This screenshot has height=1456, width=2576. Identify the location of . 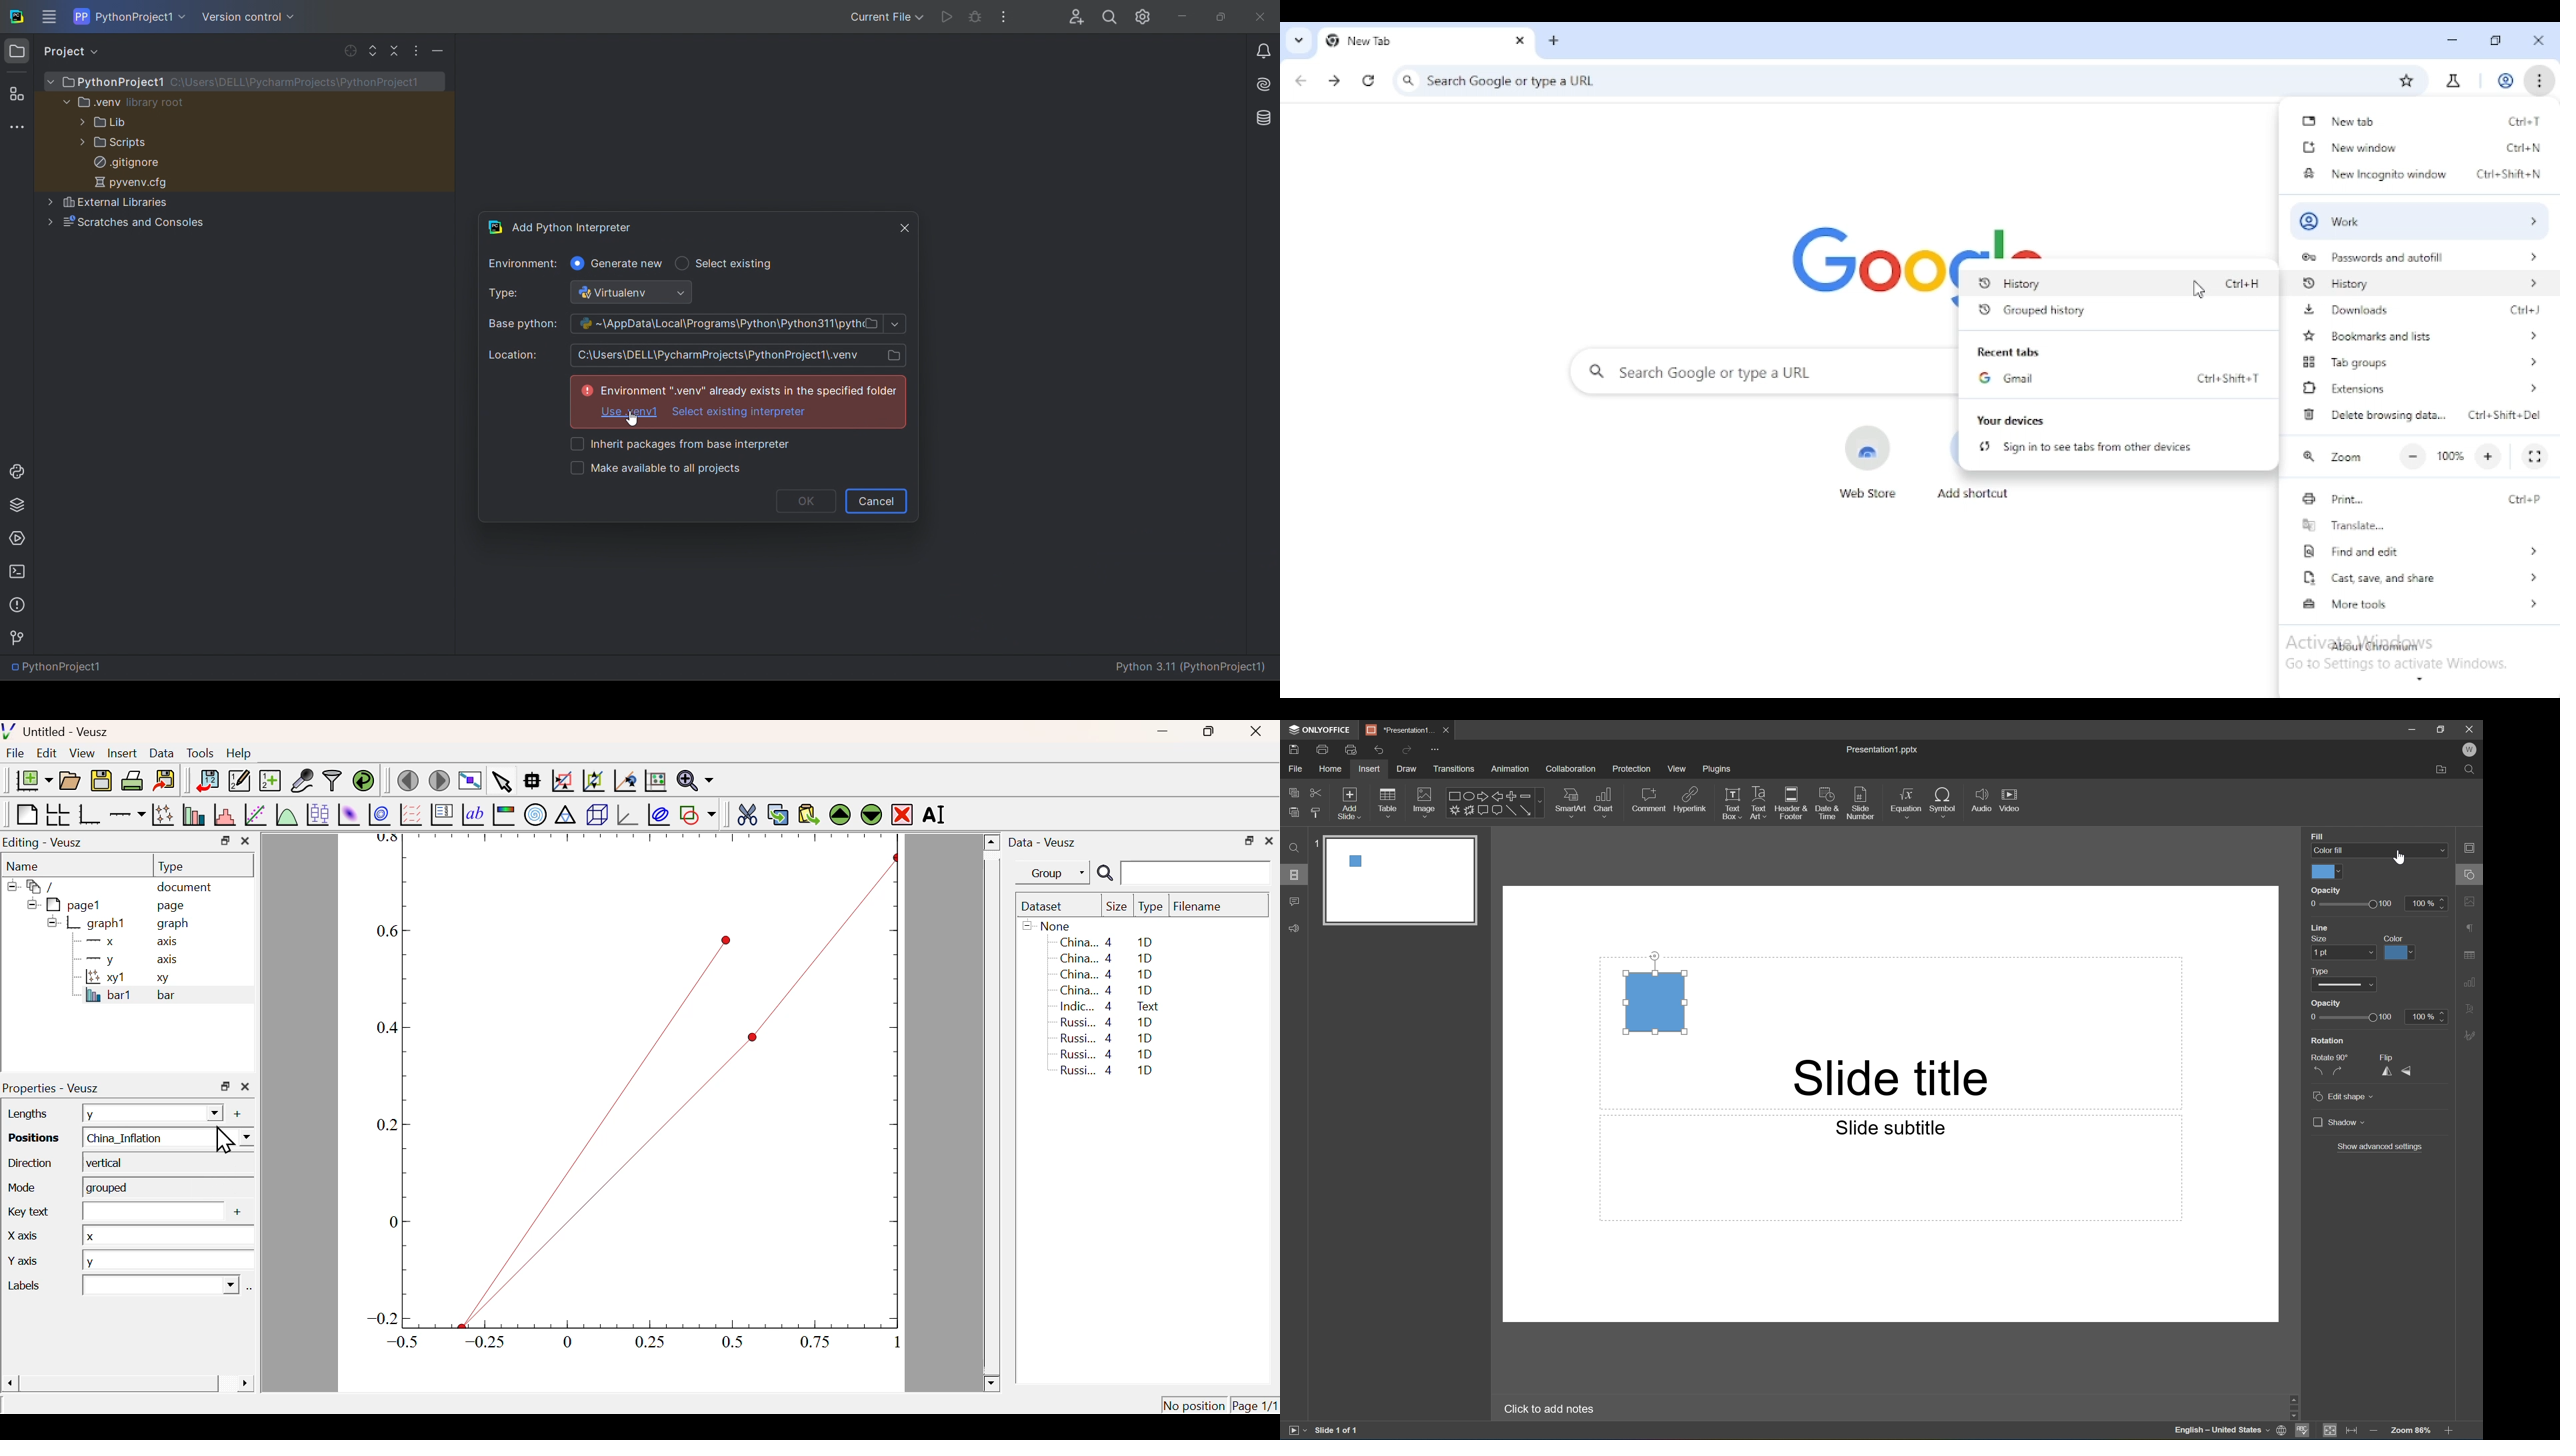
(1468, 810).